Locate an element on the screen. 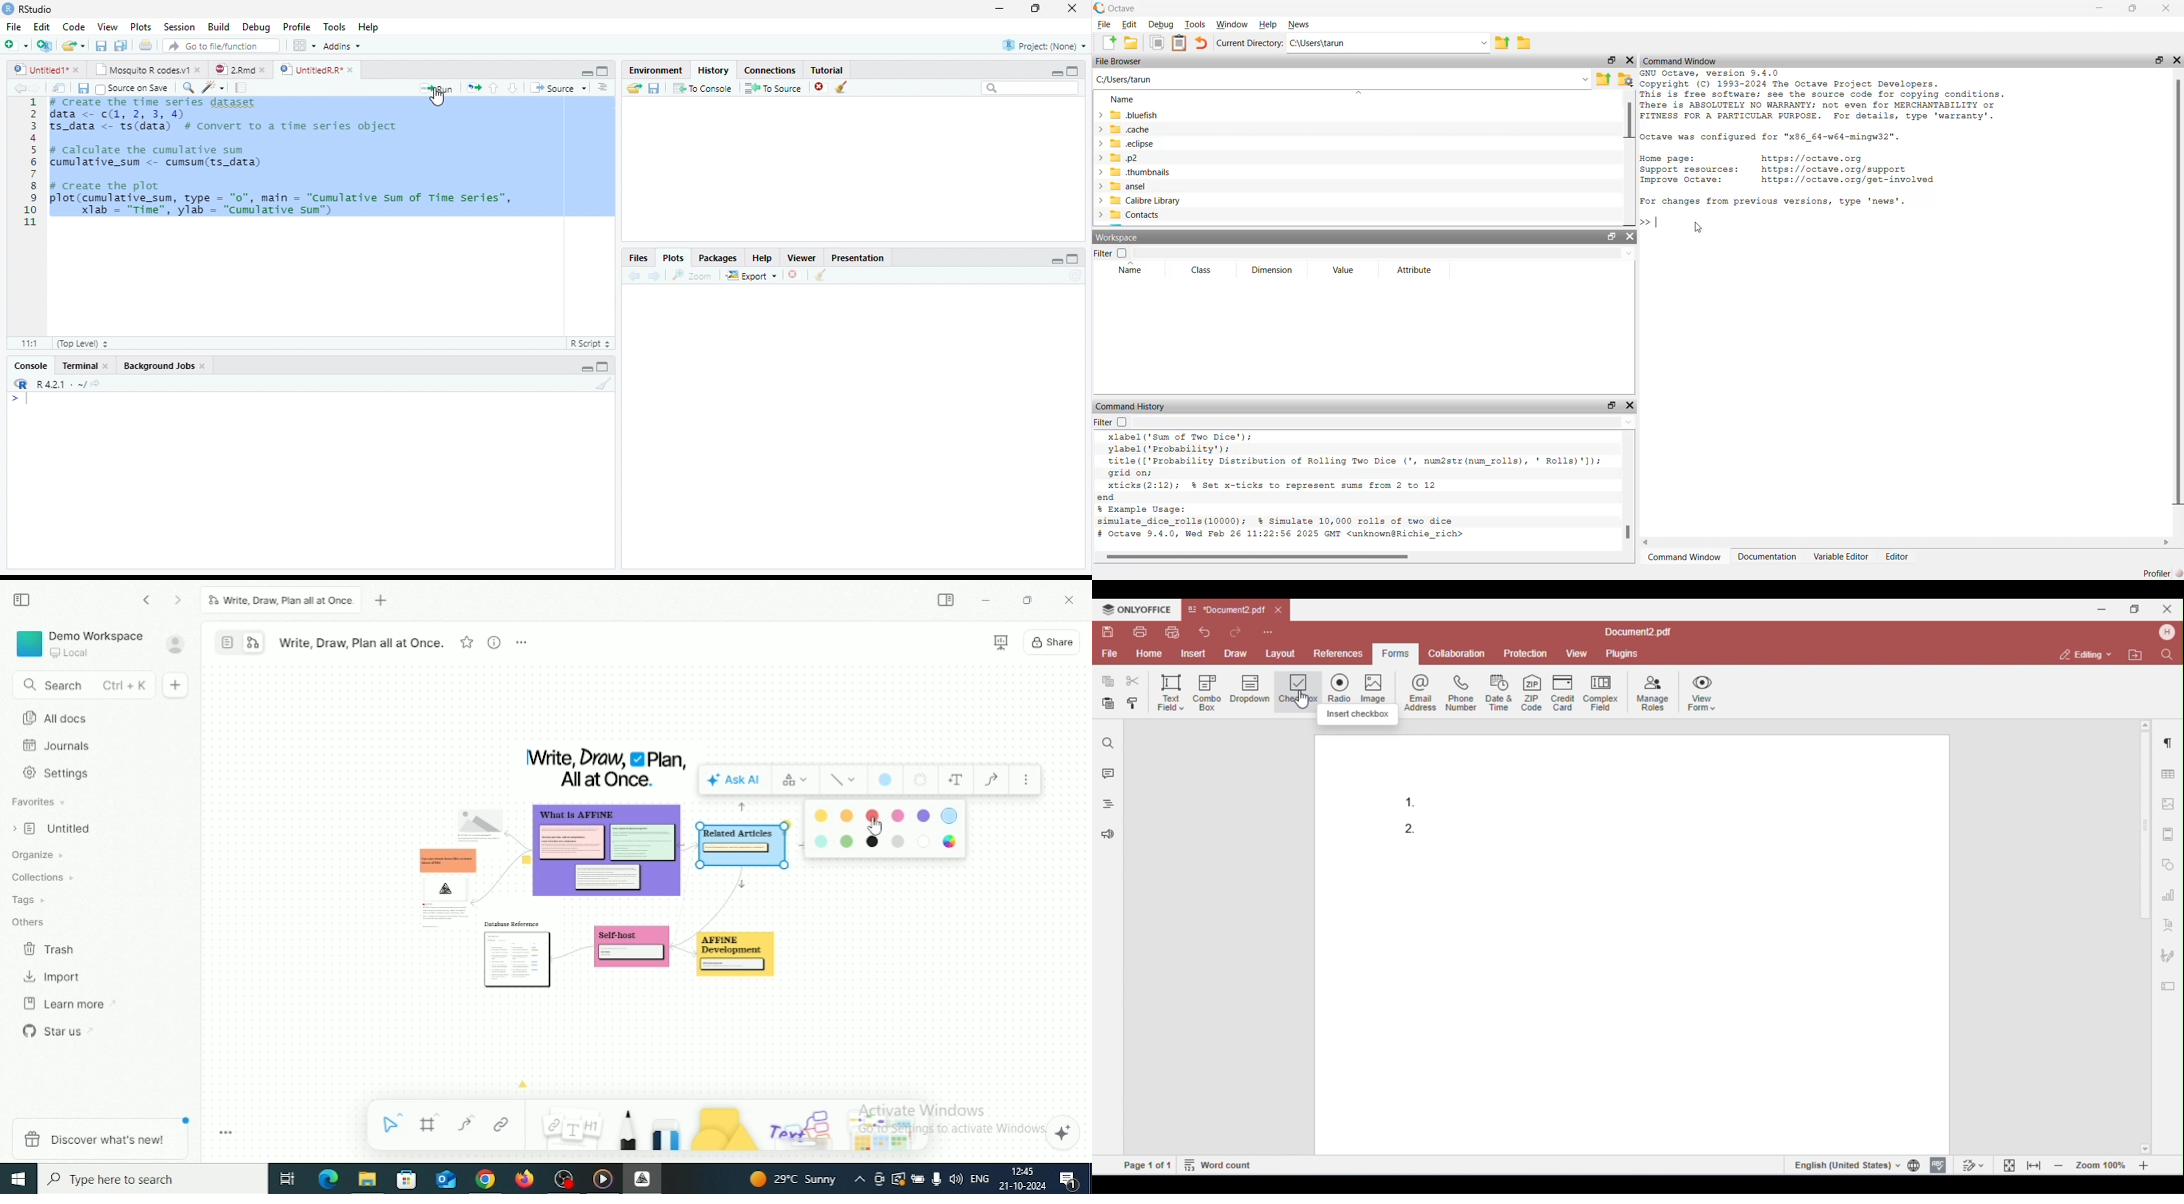  Mic is located at coordinates (936, 1180).